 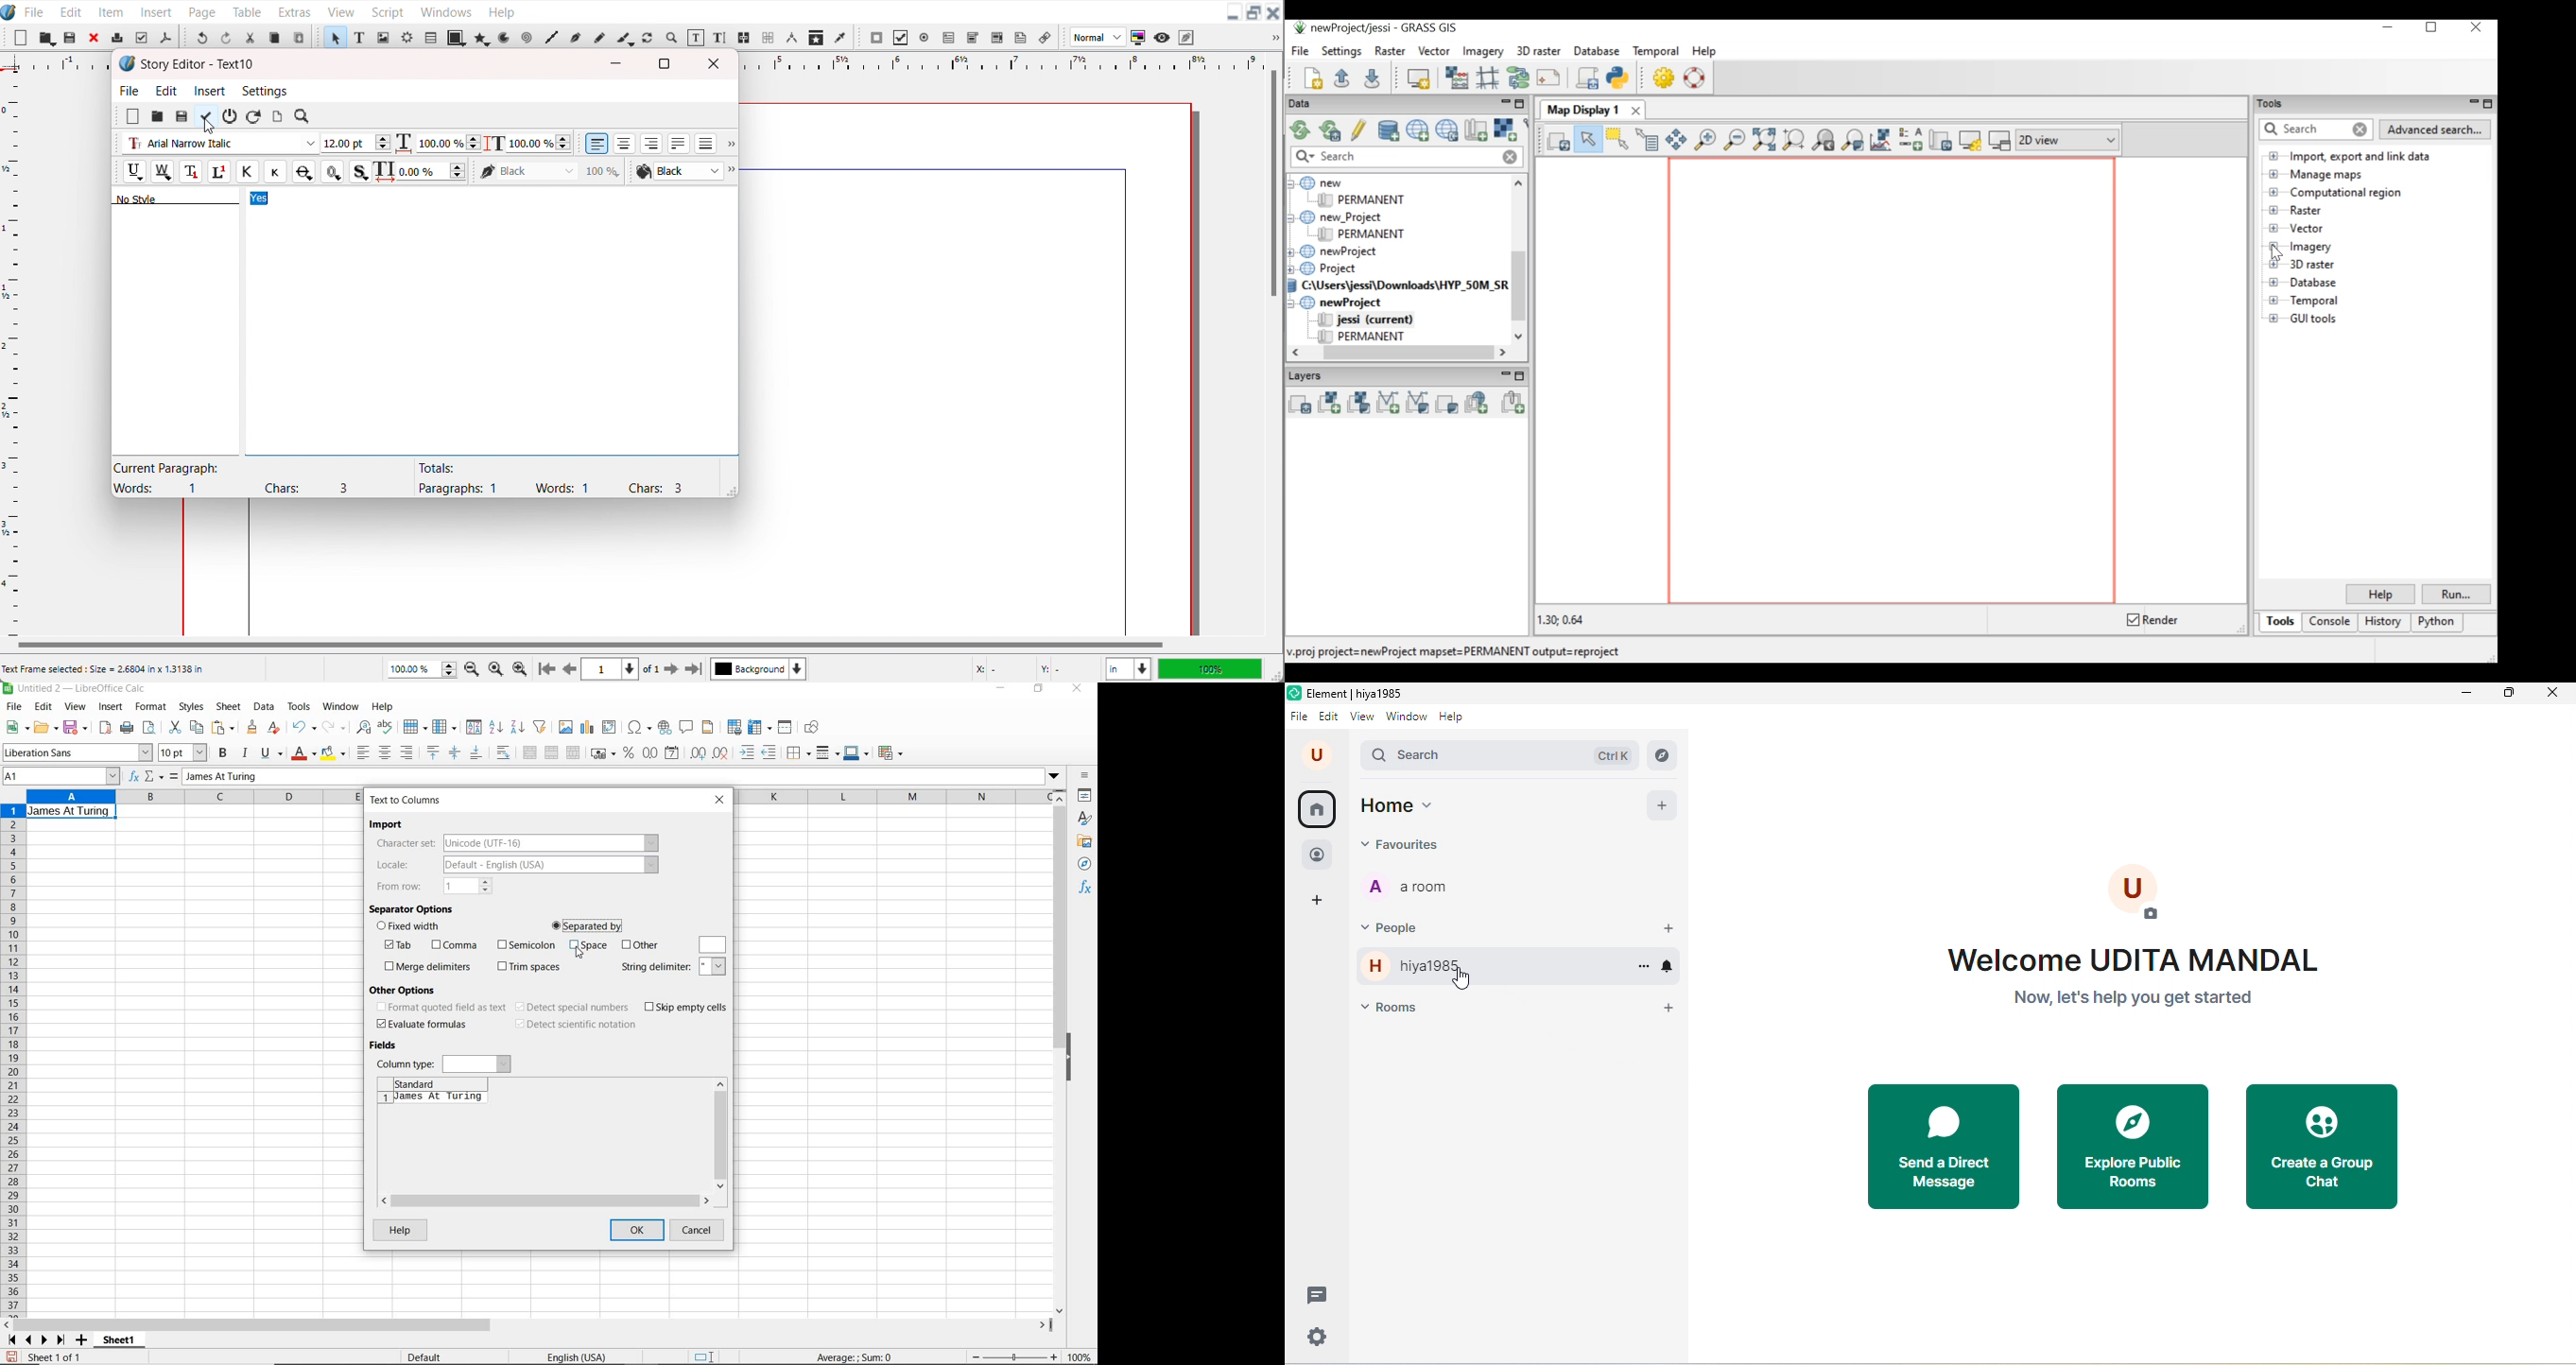 I want to click on zoom out or zoom in, so click(x=1014, y=1356).